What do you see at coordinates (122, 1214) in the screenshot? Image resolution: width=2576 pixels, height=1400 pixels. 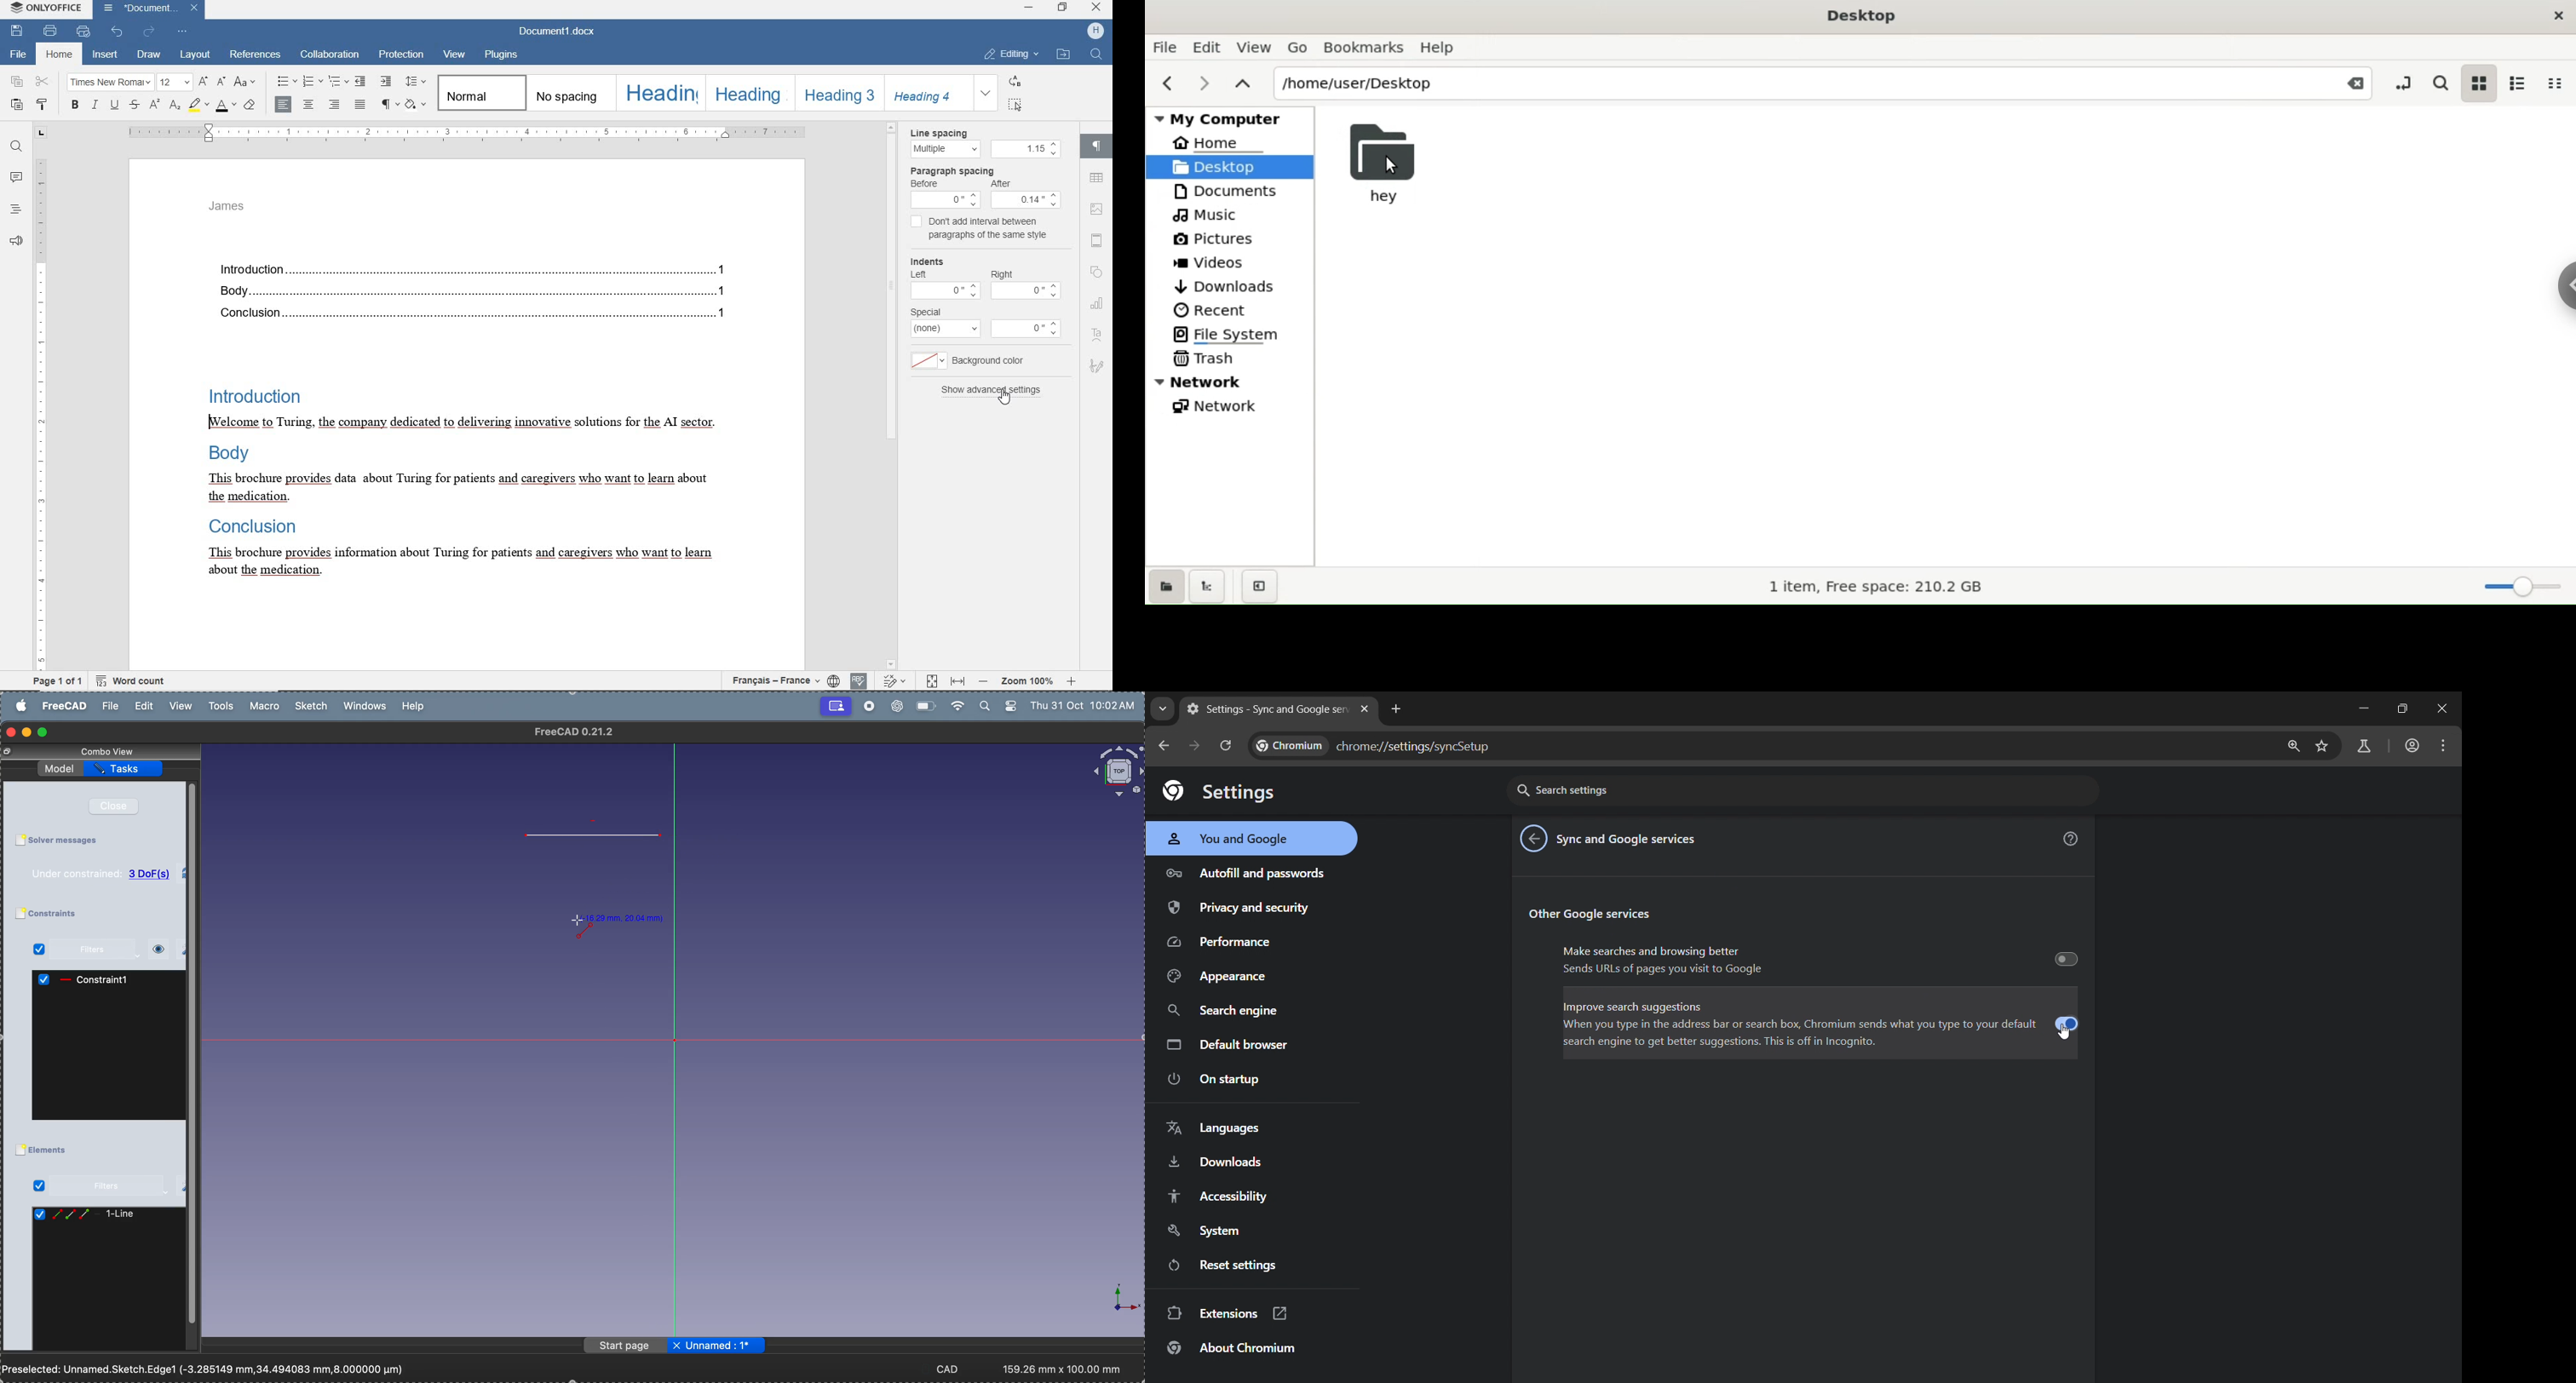 I see `line` at bounding box center [122, 1214].